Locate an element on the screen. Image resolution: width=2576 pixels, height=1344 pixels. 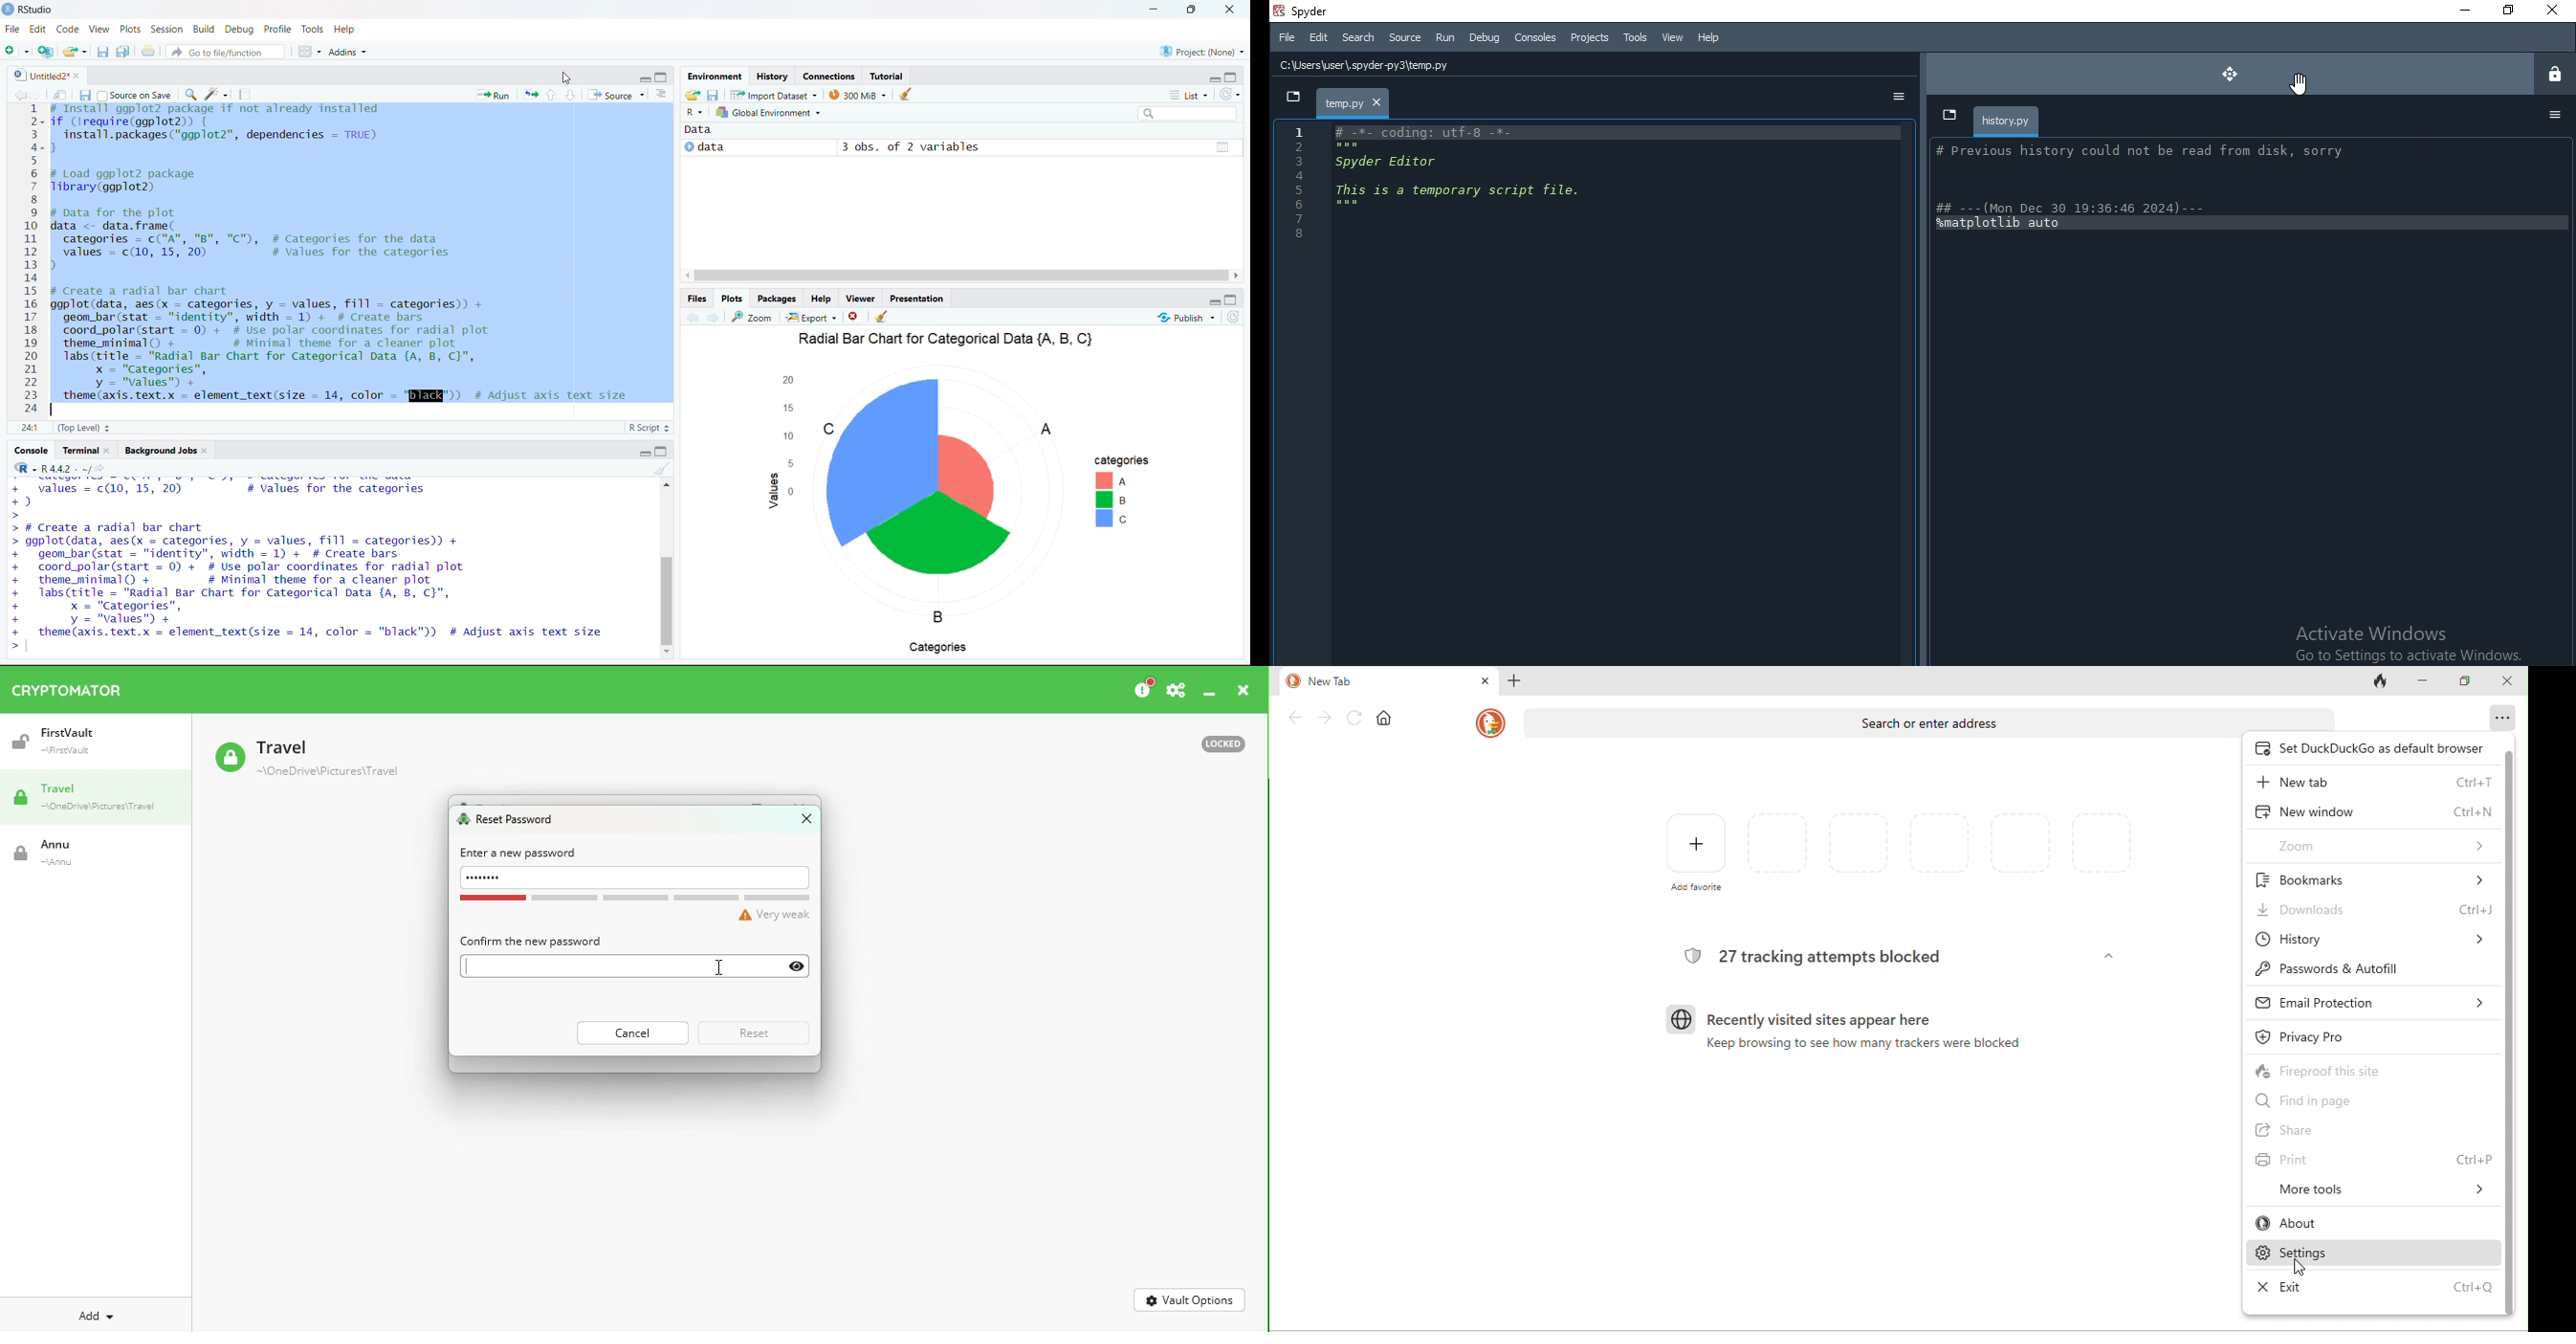
save all open documents is located at coordinates (122, 51).